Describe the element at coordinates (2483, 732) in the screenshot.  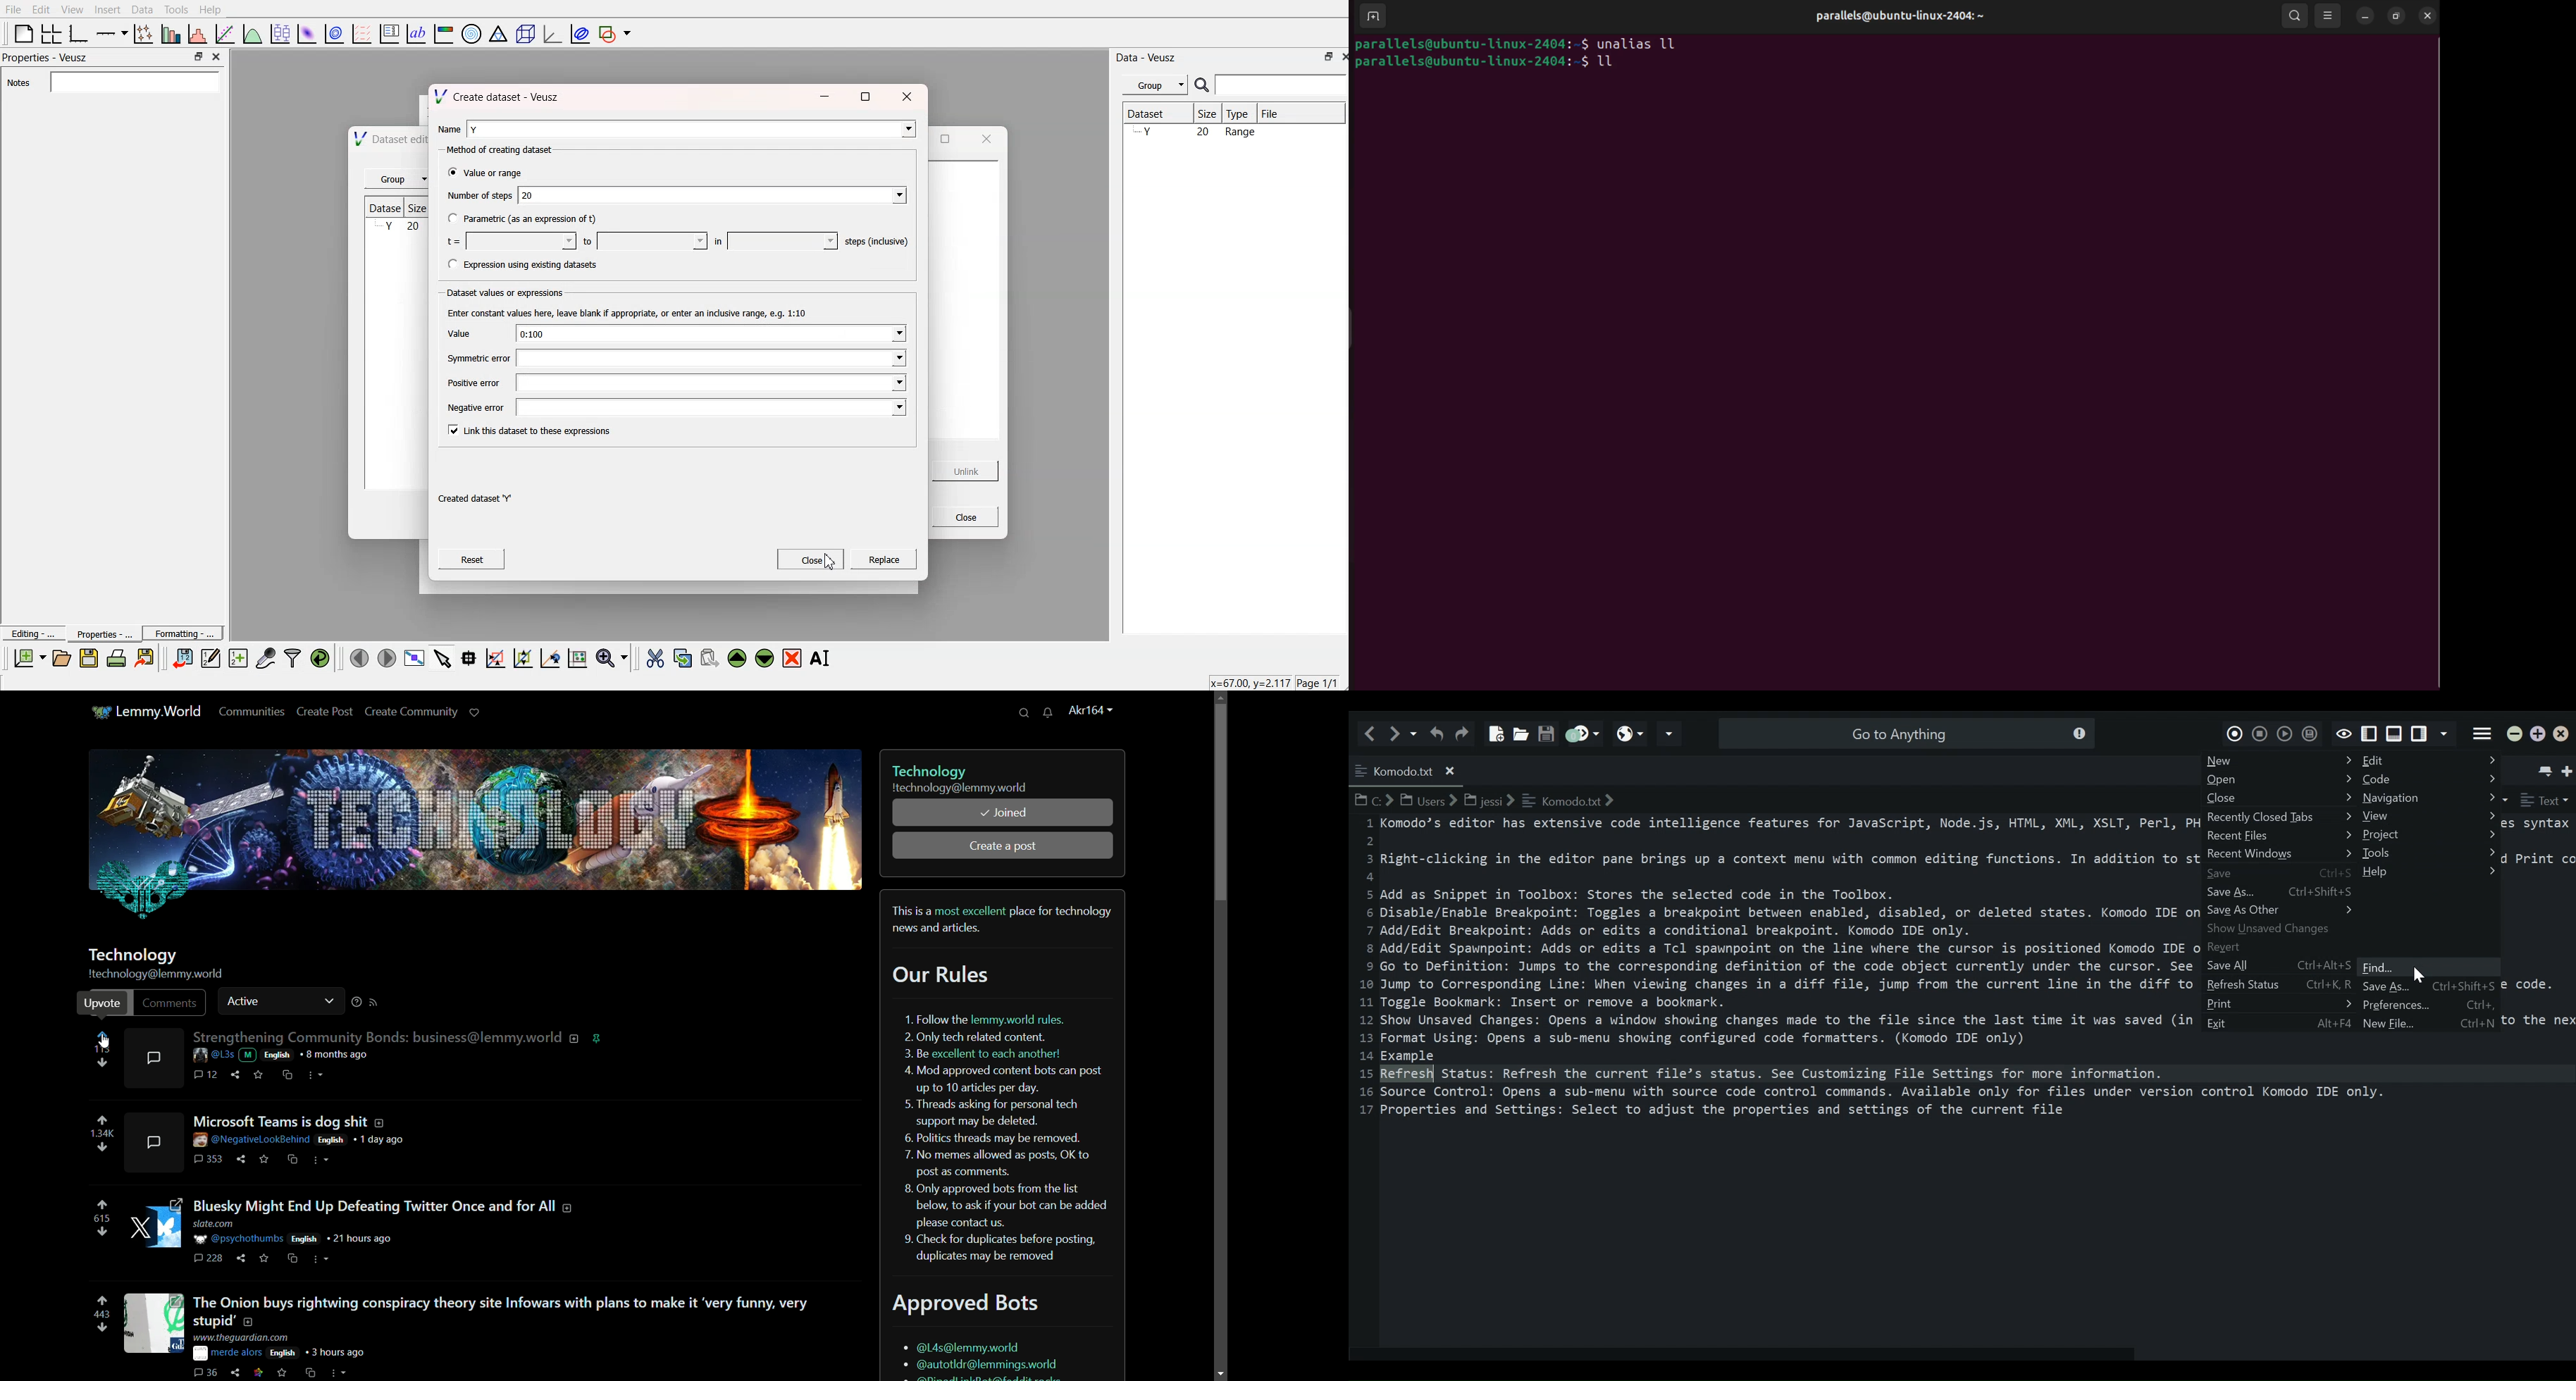
I see `Application menu` at that location.